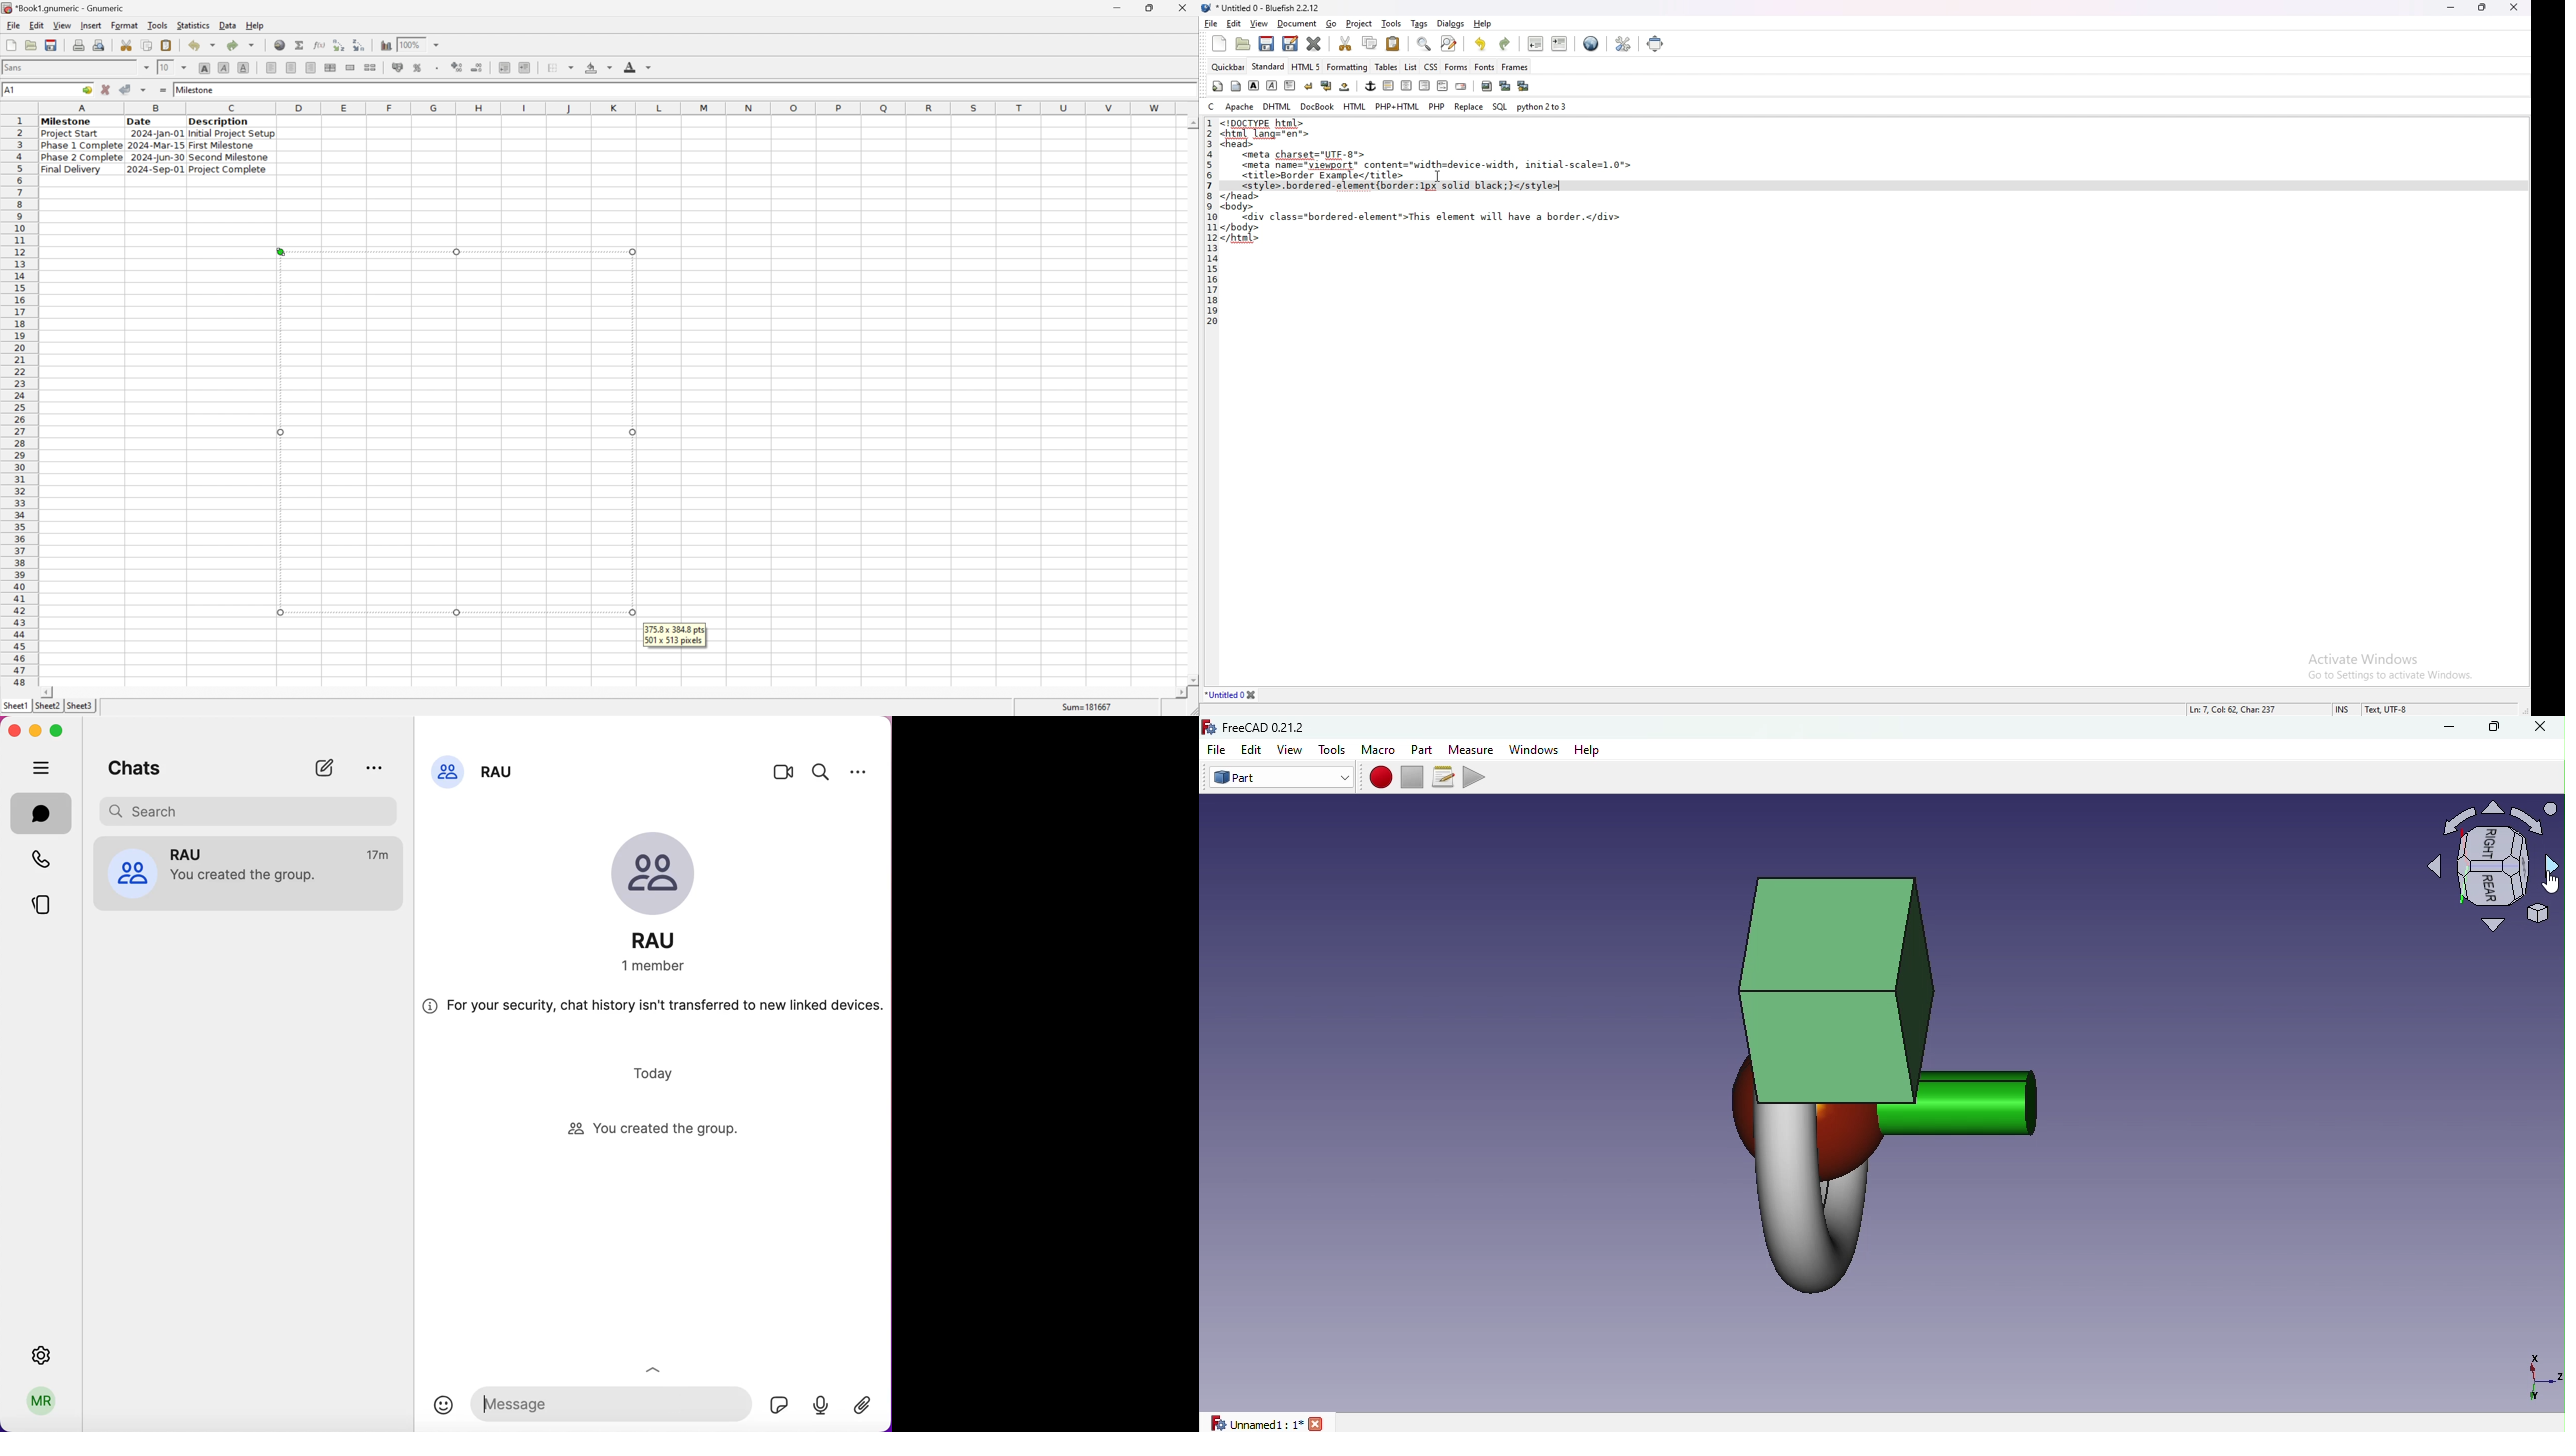 This screenshot has width=2576, height=1456. I want to click on Switch between workbenches, so click(1277, 778).